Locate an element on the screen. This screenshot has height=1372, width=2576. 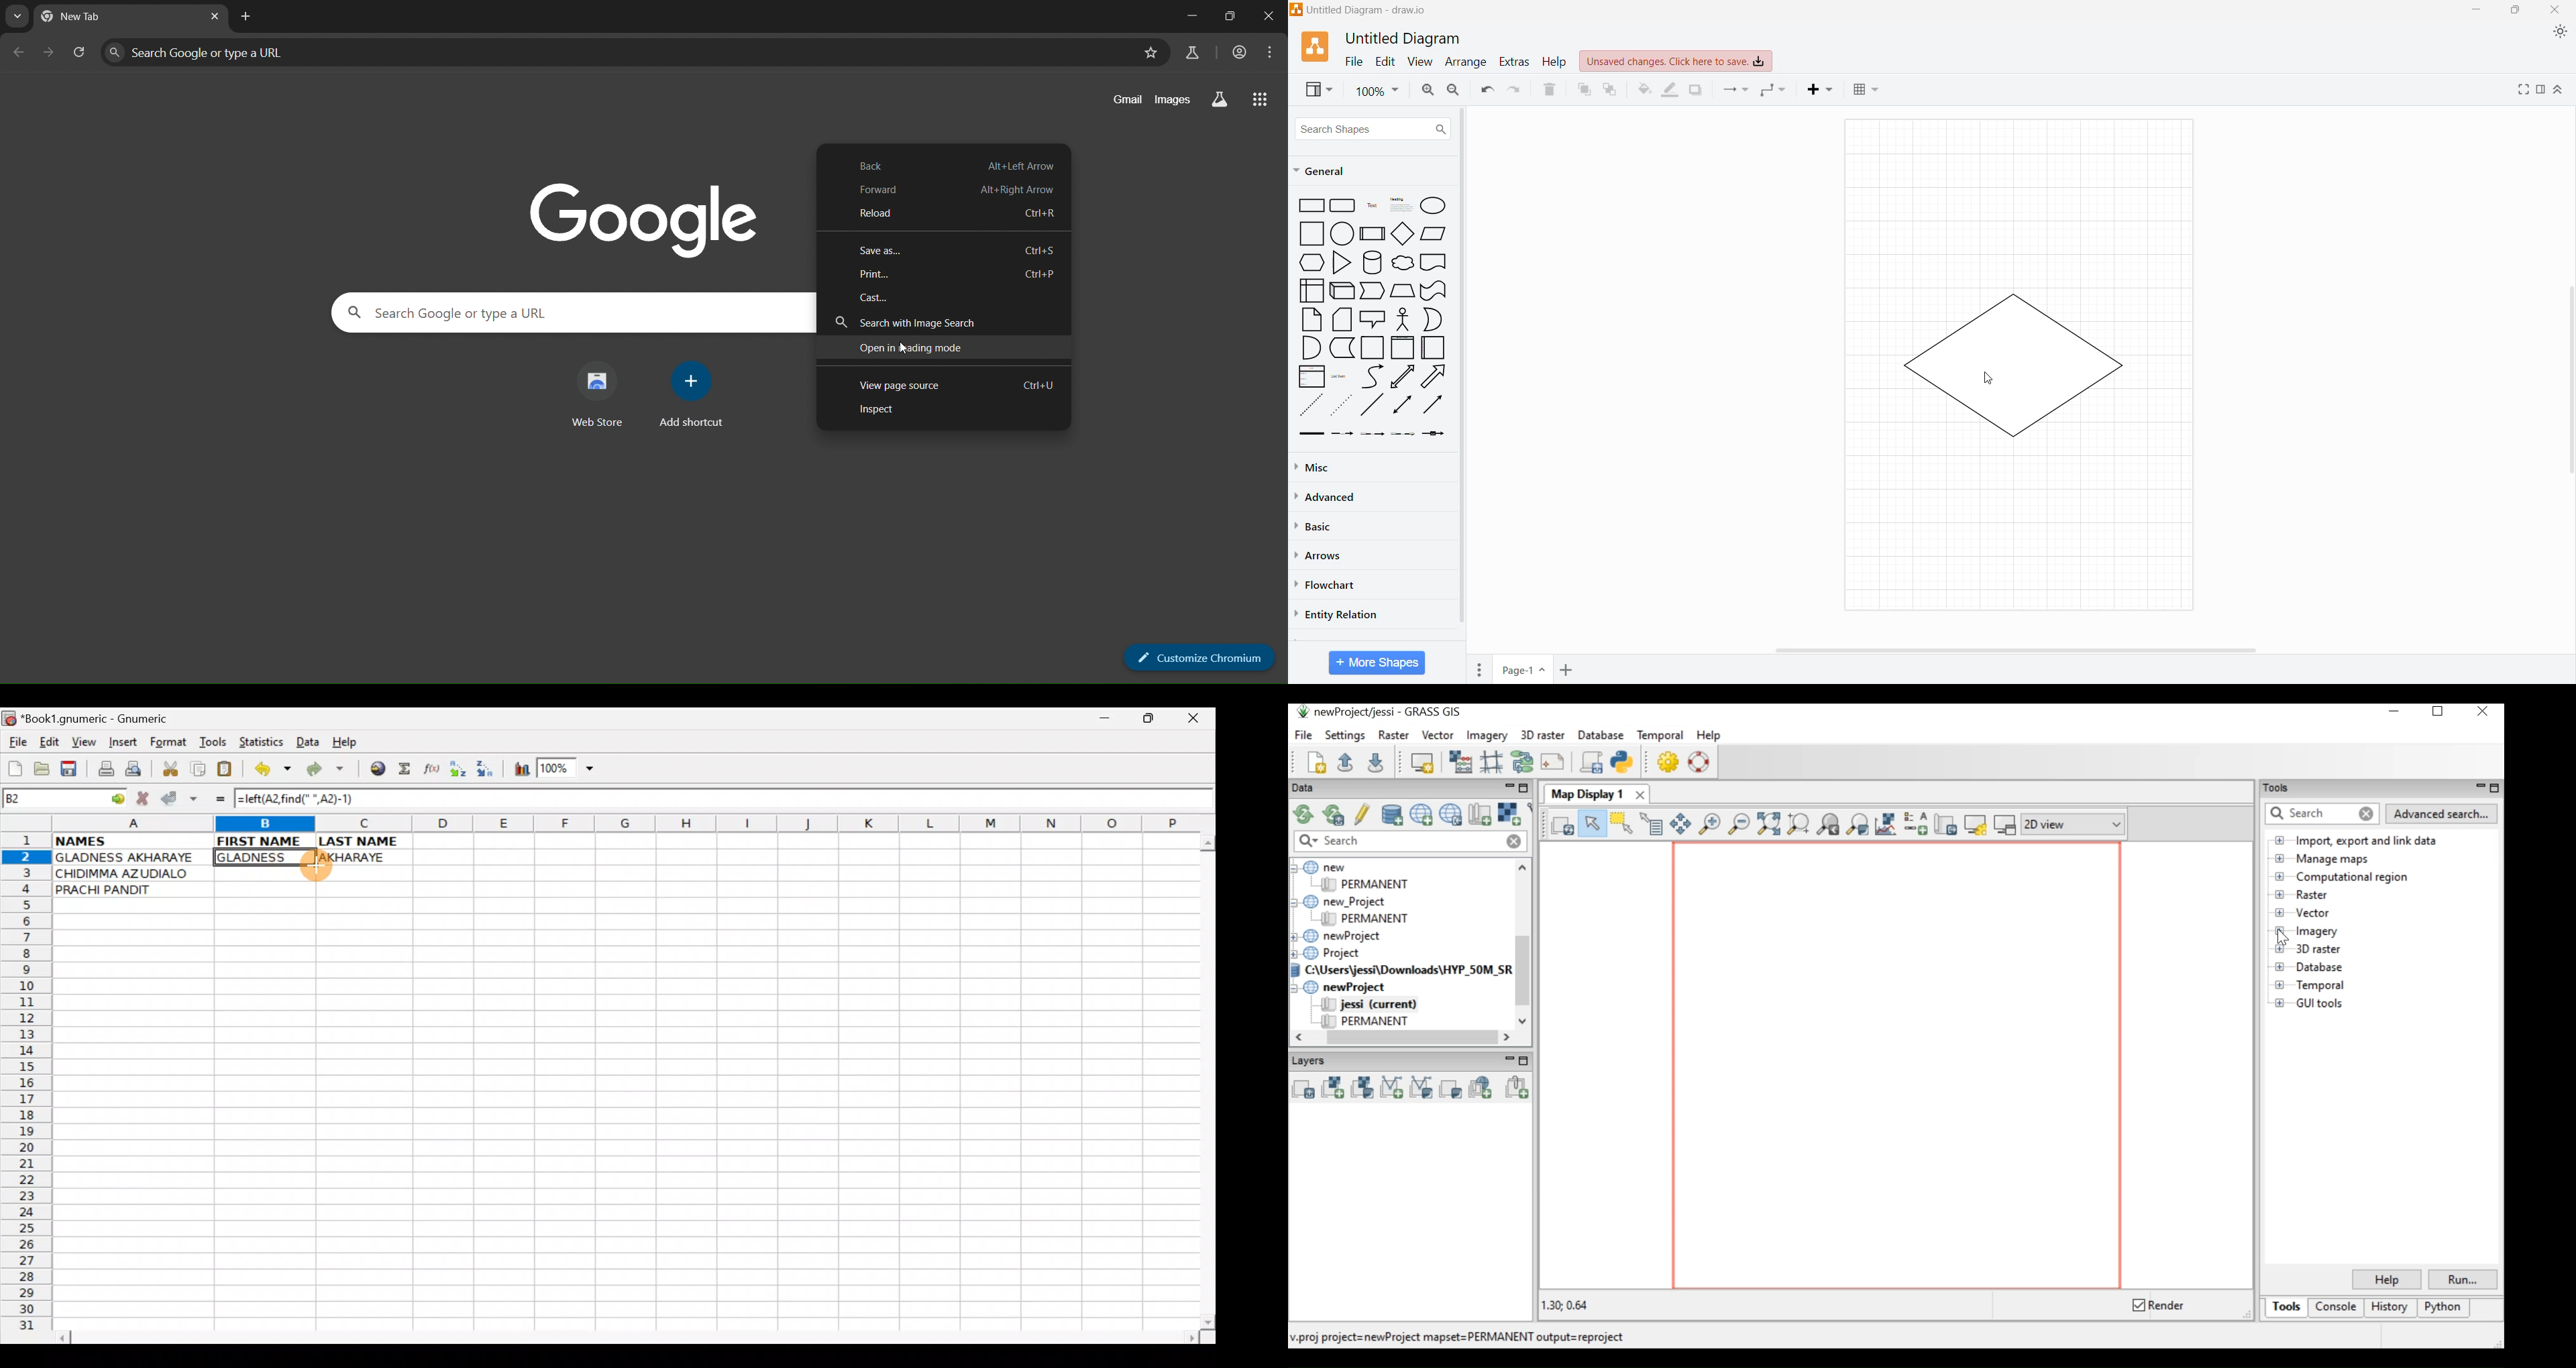
account is located at coordinates (1236, 53).